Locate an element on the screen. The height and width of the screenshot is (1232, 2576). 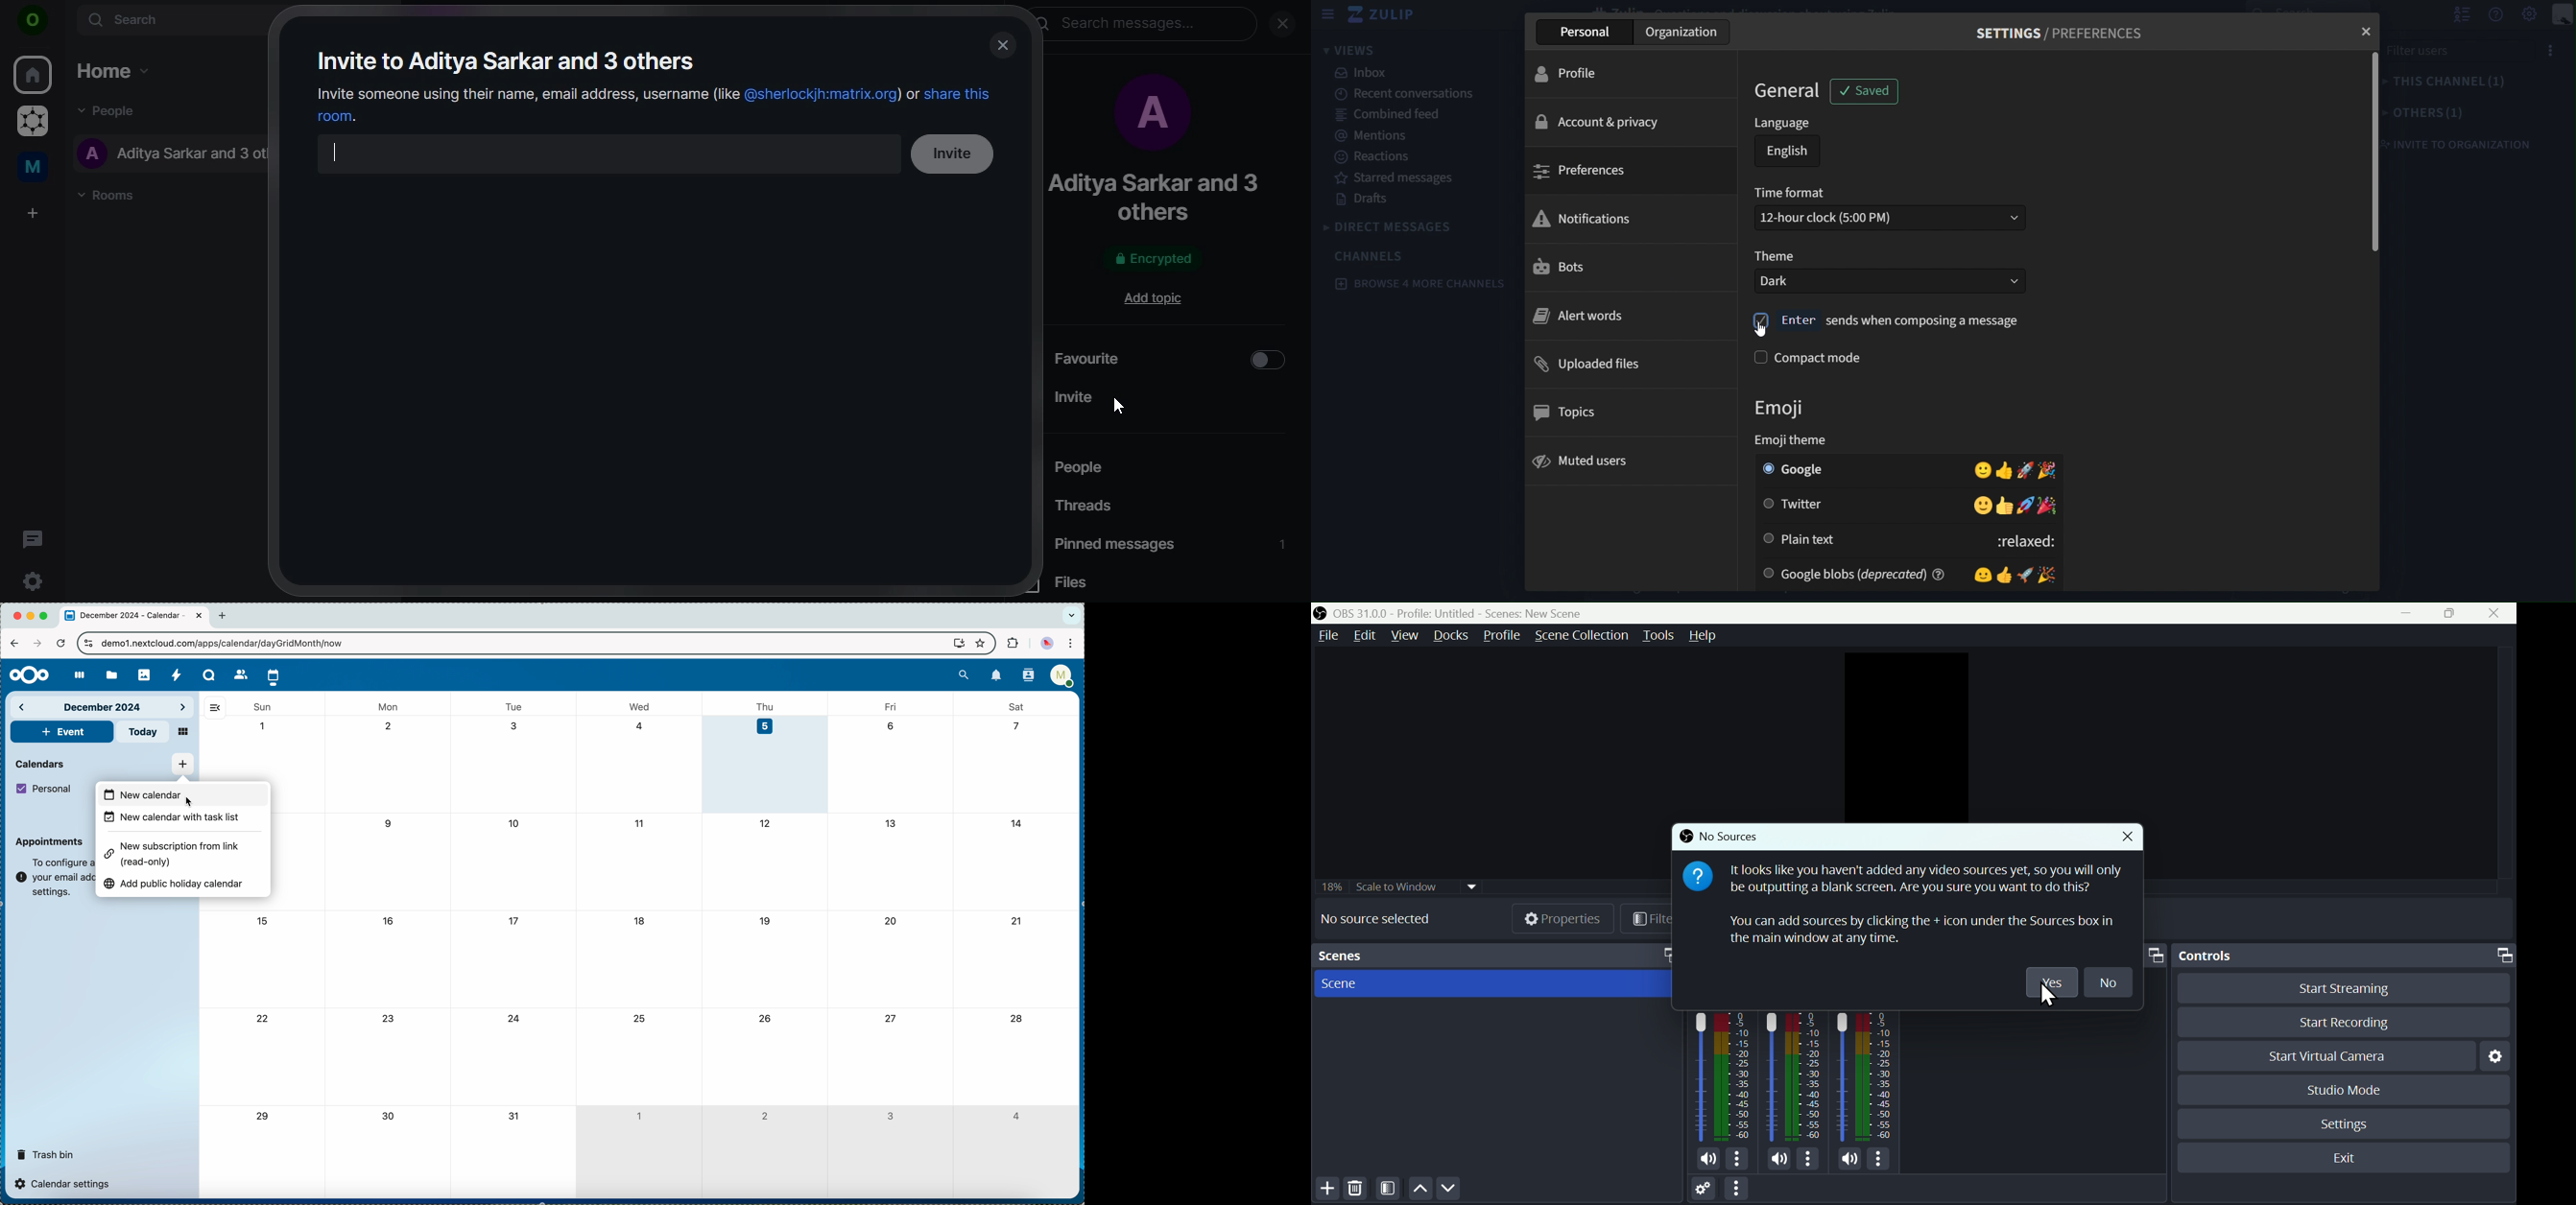
Settings is located at coordinates (2349, 1123).